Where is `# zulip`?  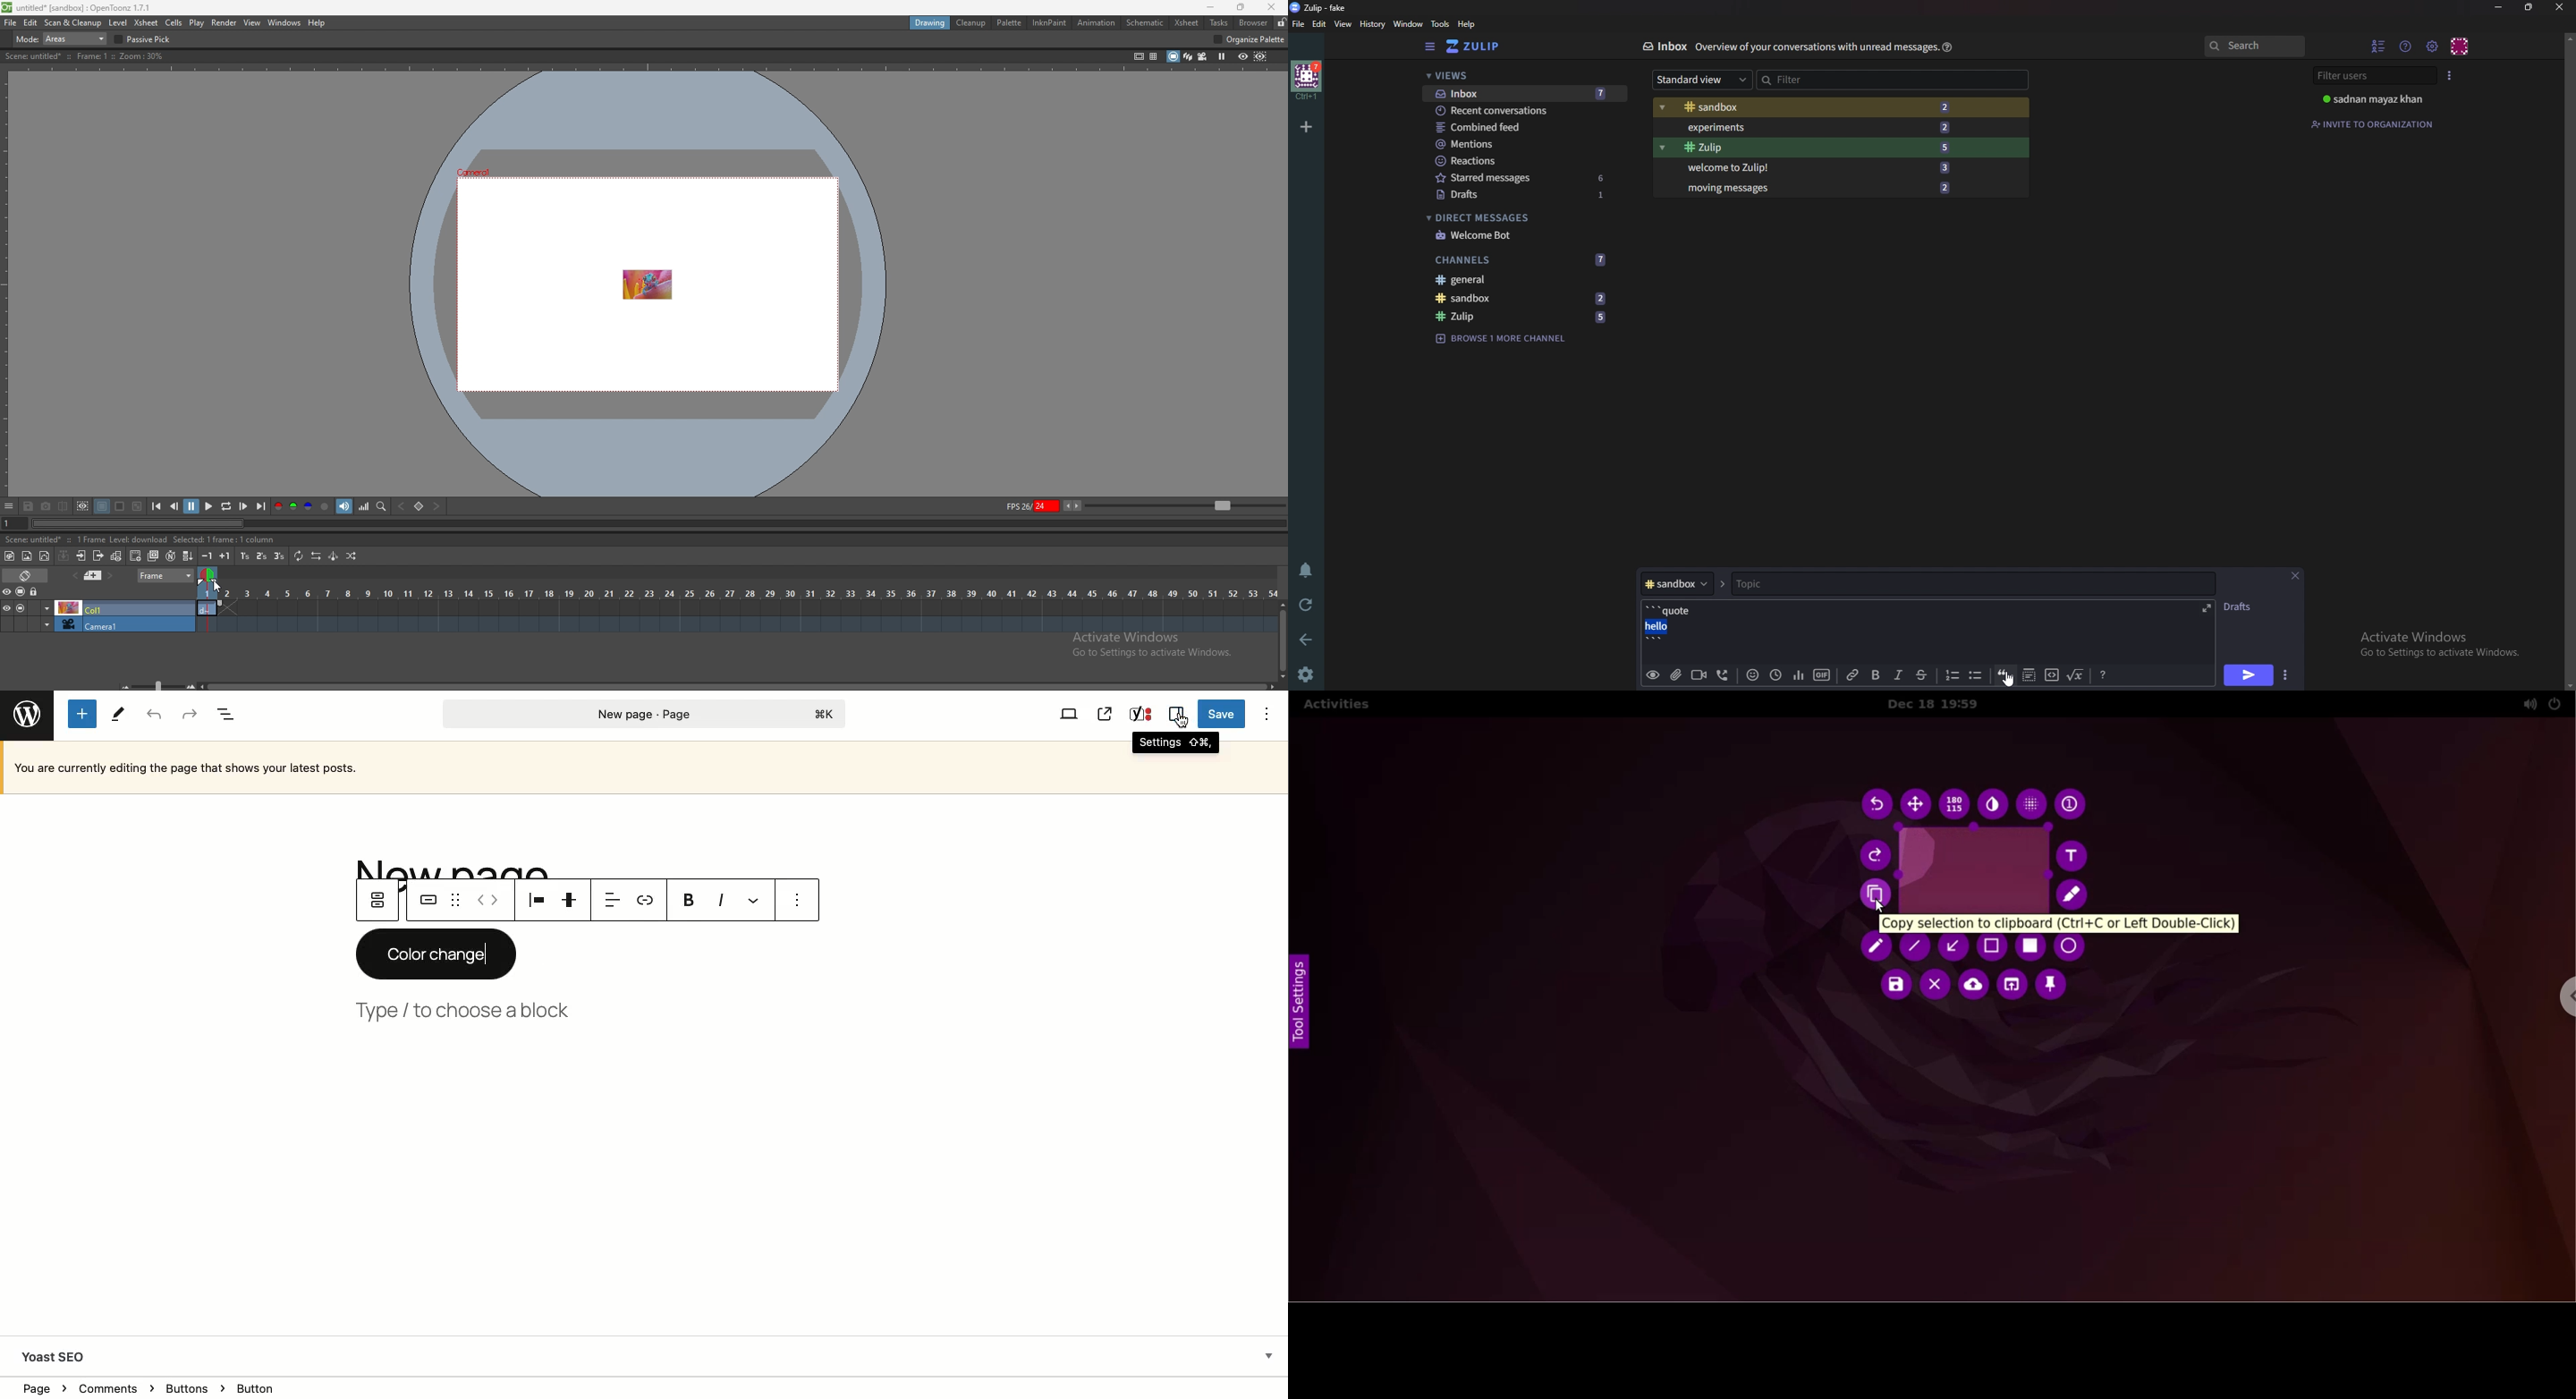
# zulip is located at coordinates (1482, 316).